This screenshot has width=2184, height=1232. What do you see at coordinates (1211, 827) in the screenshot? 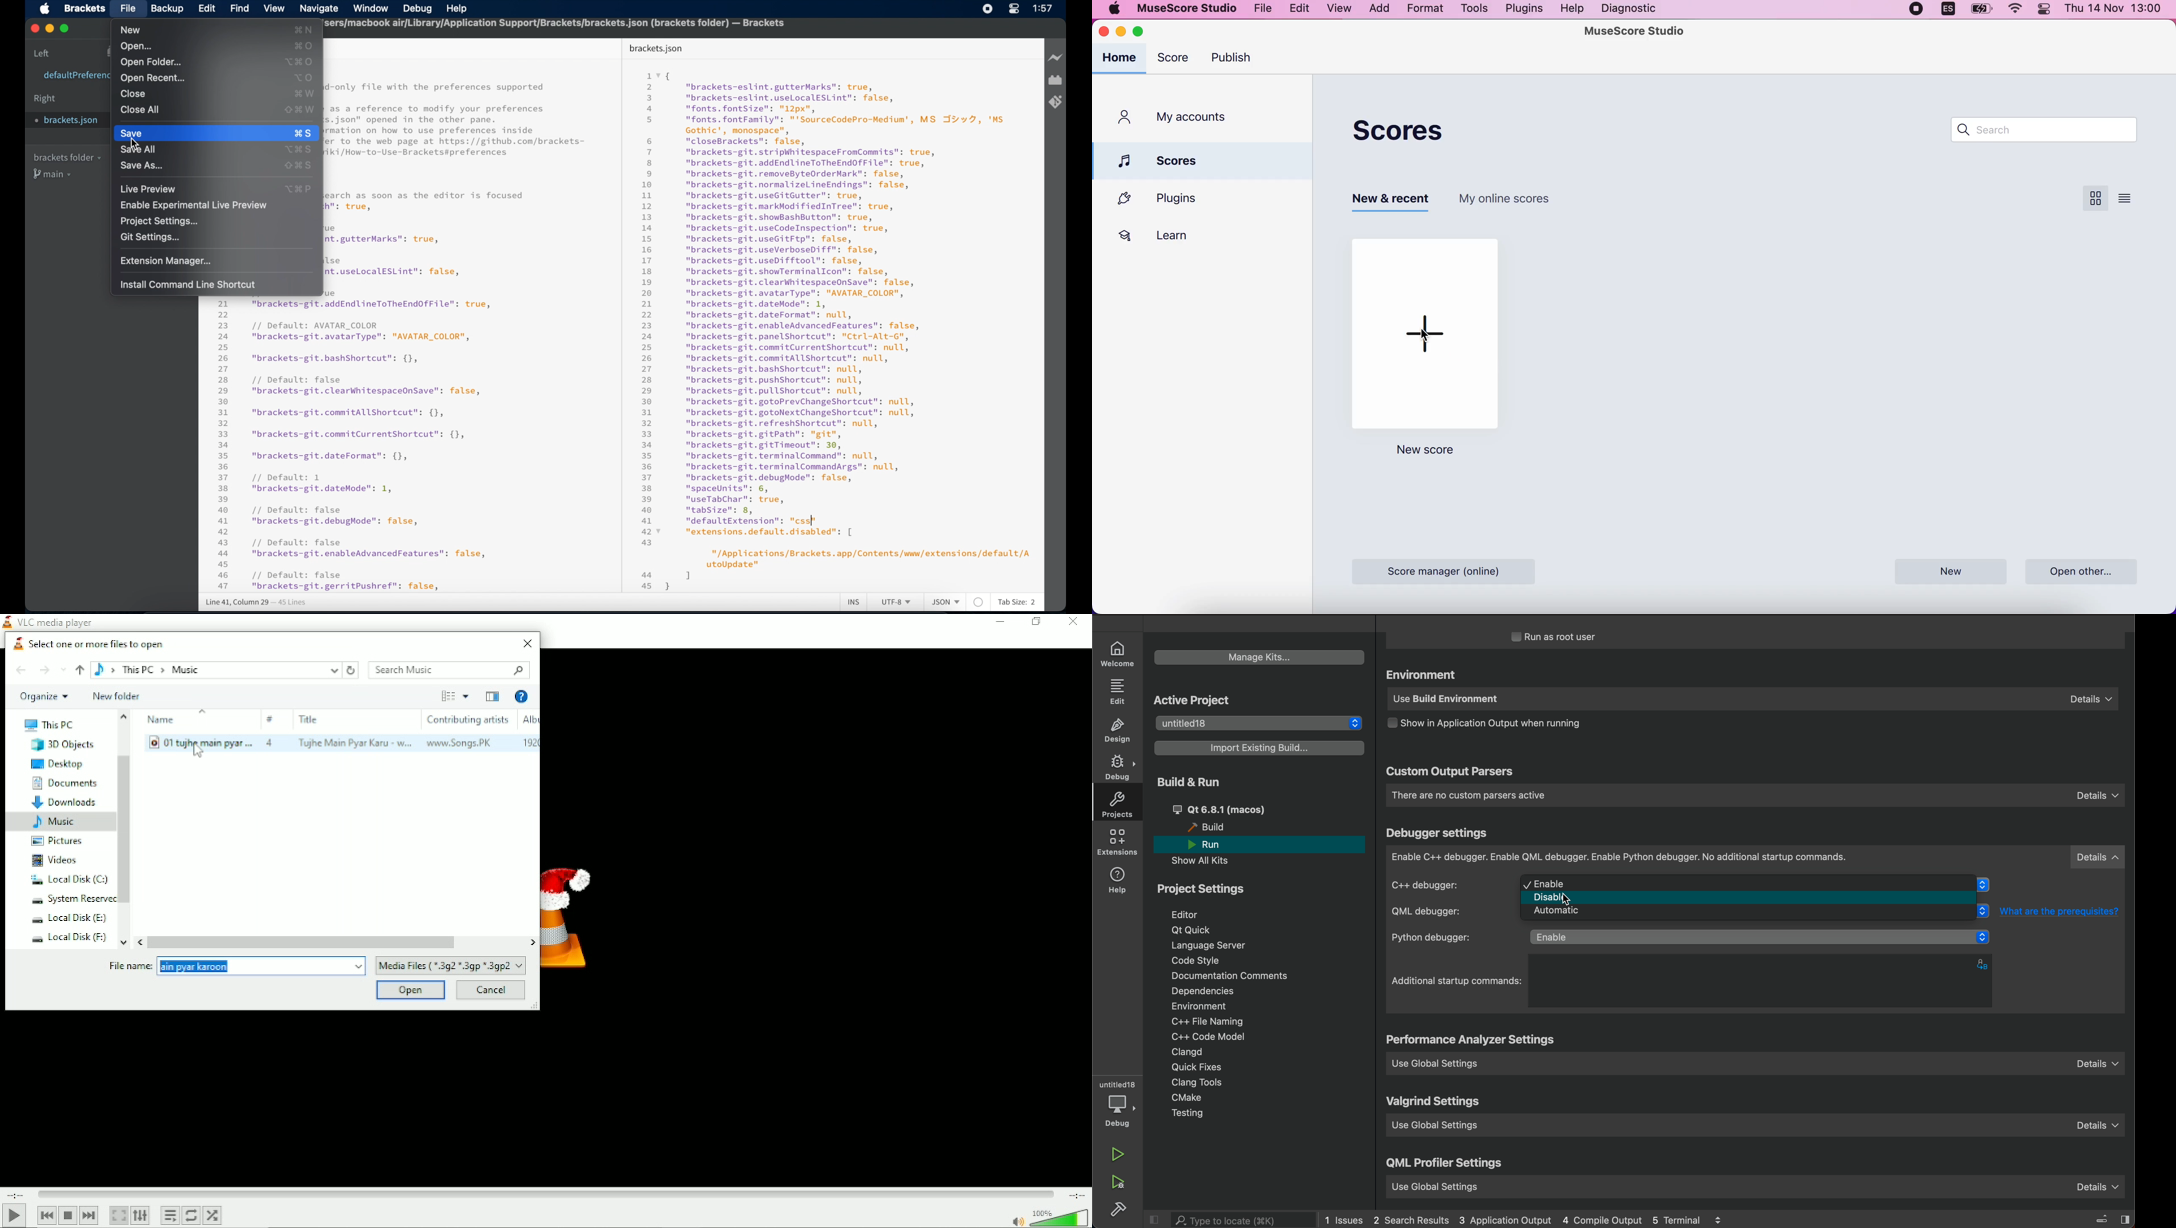
I see `build` at bounding box center [1211, 827].